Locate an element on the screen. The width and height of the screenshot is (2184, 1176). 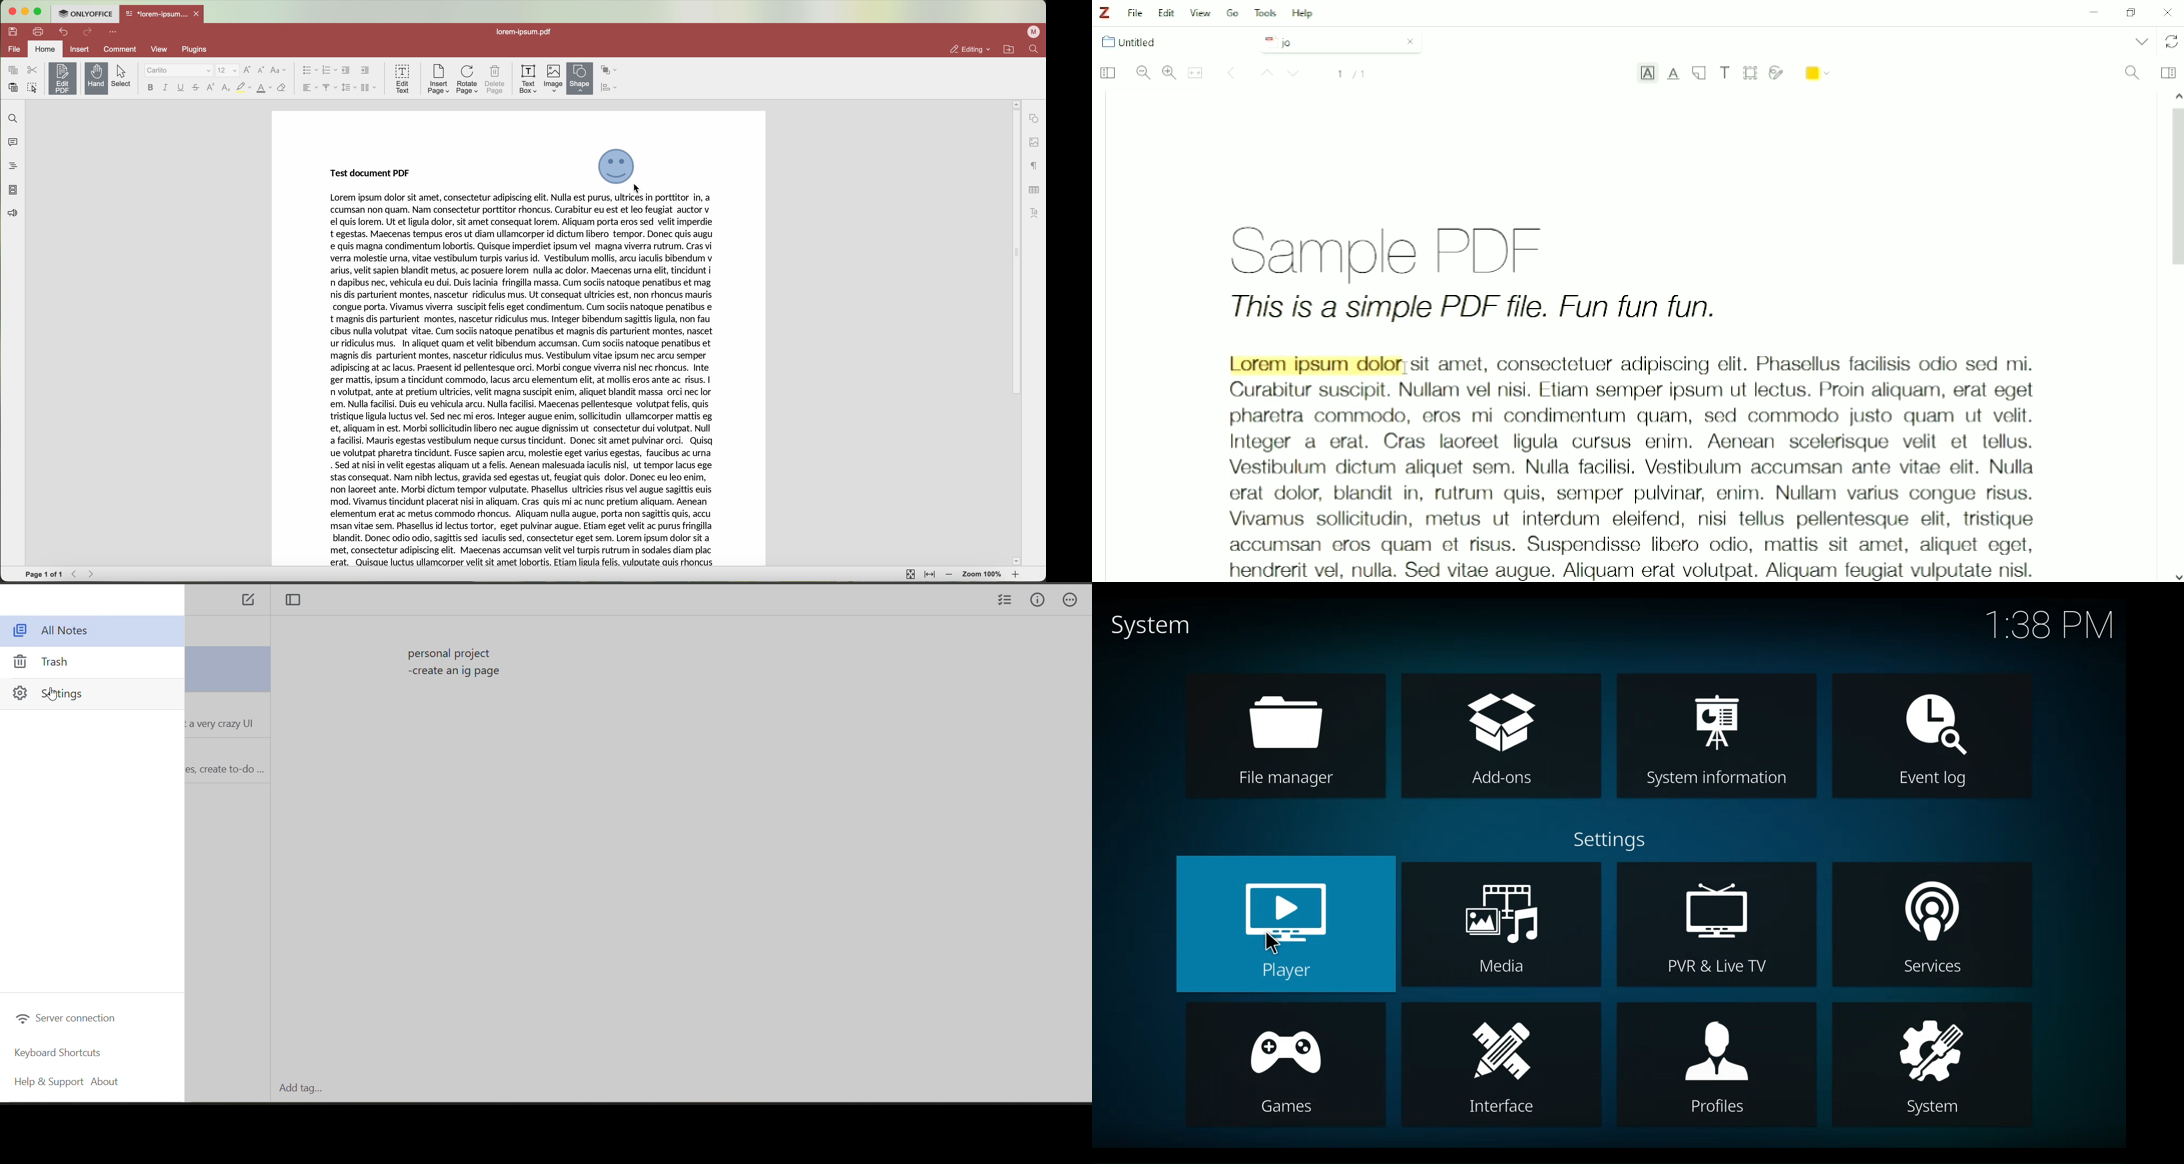
hand is located at coordinates (96, 78).